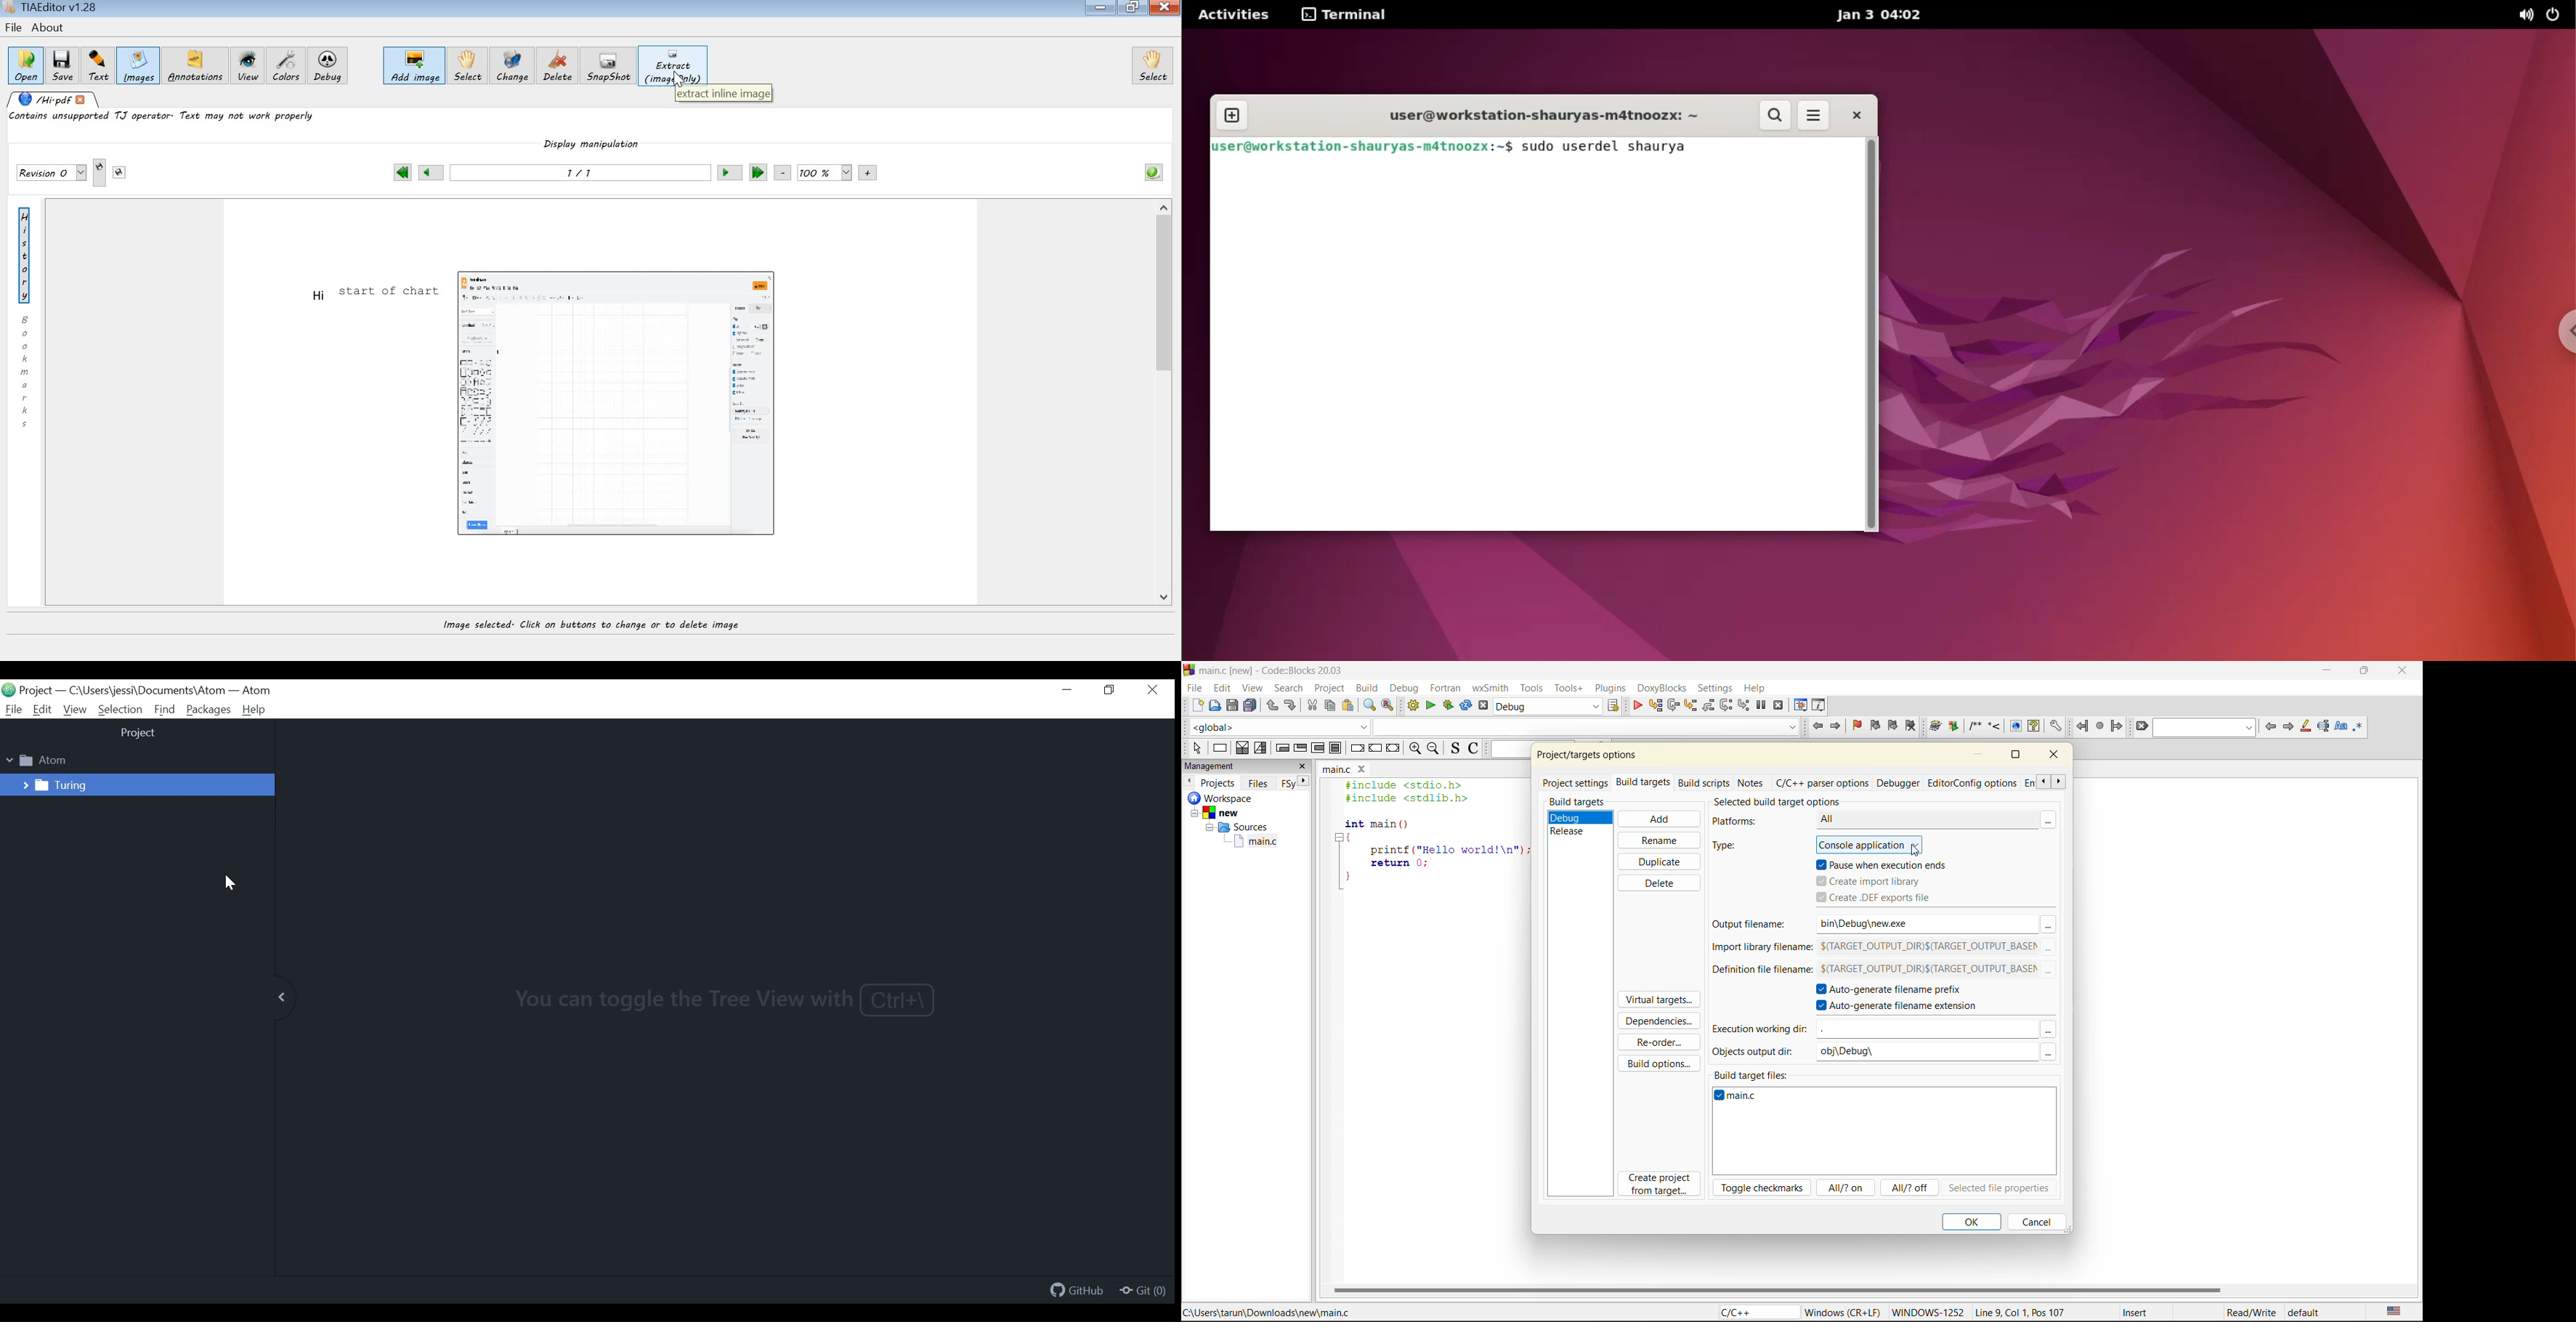 Image resolution: width=2576 pixels, height=1344 pixels. Describe the element at coordinates (1143, 1291) in the screenshot. I see `Git` at that location.